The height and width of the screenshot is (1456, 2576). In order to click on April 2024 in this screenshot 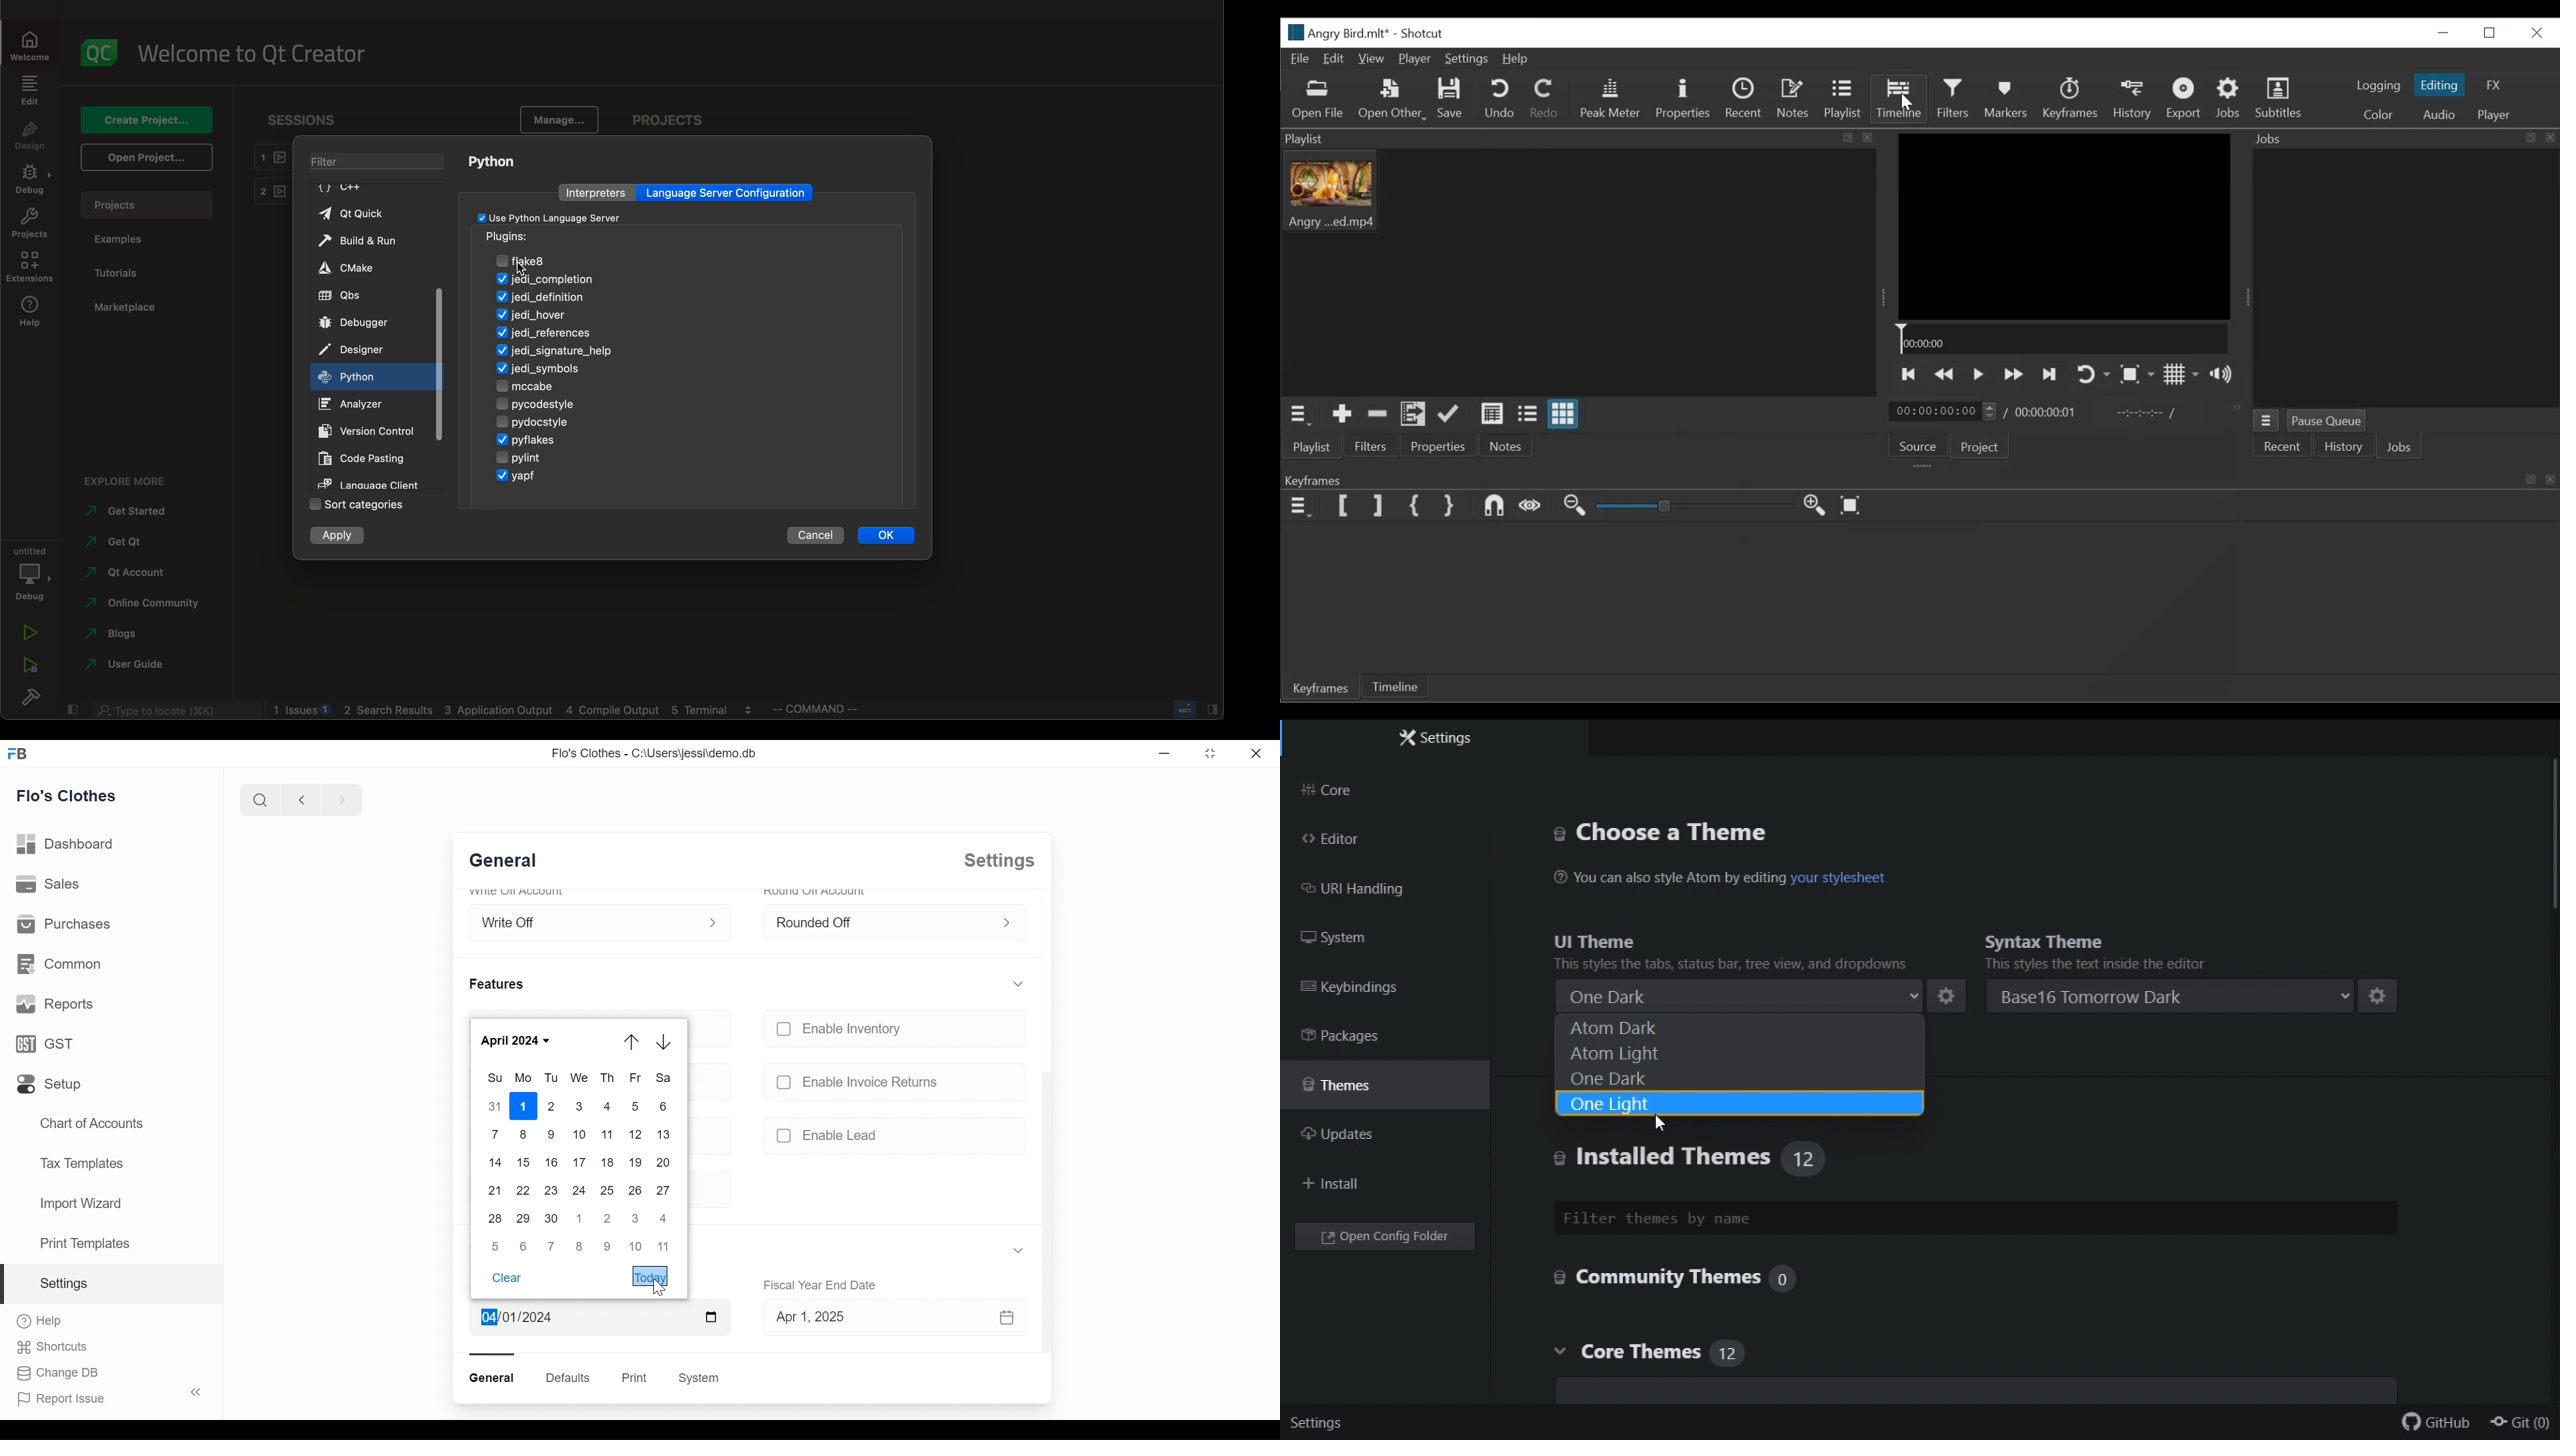, I will do `click(516, 1042)`.